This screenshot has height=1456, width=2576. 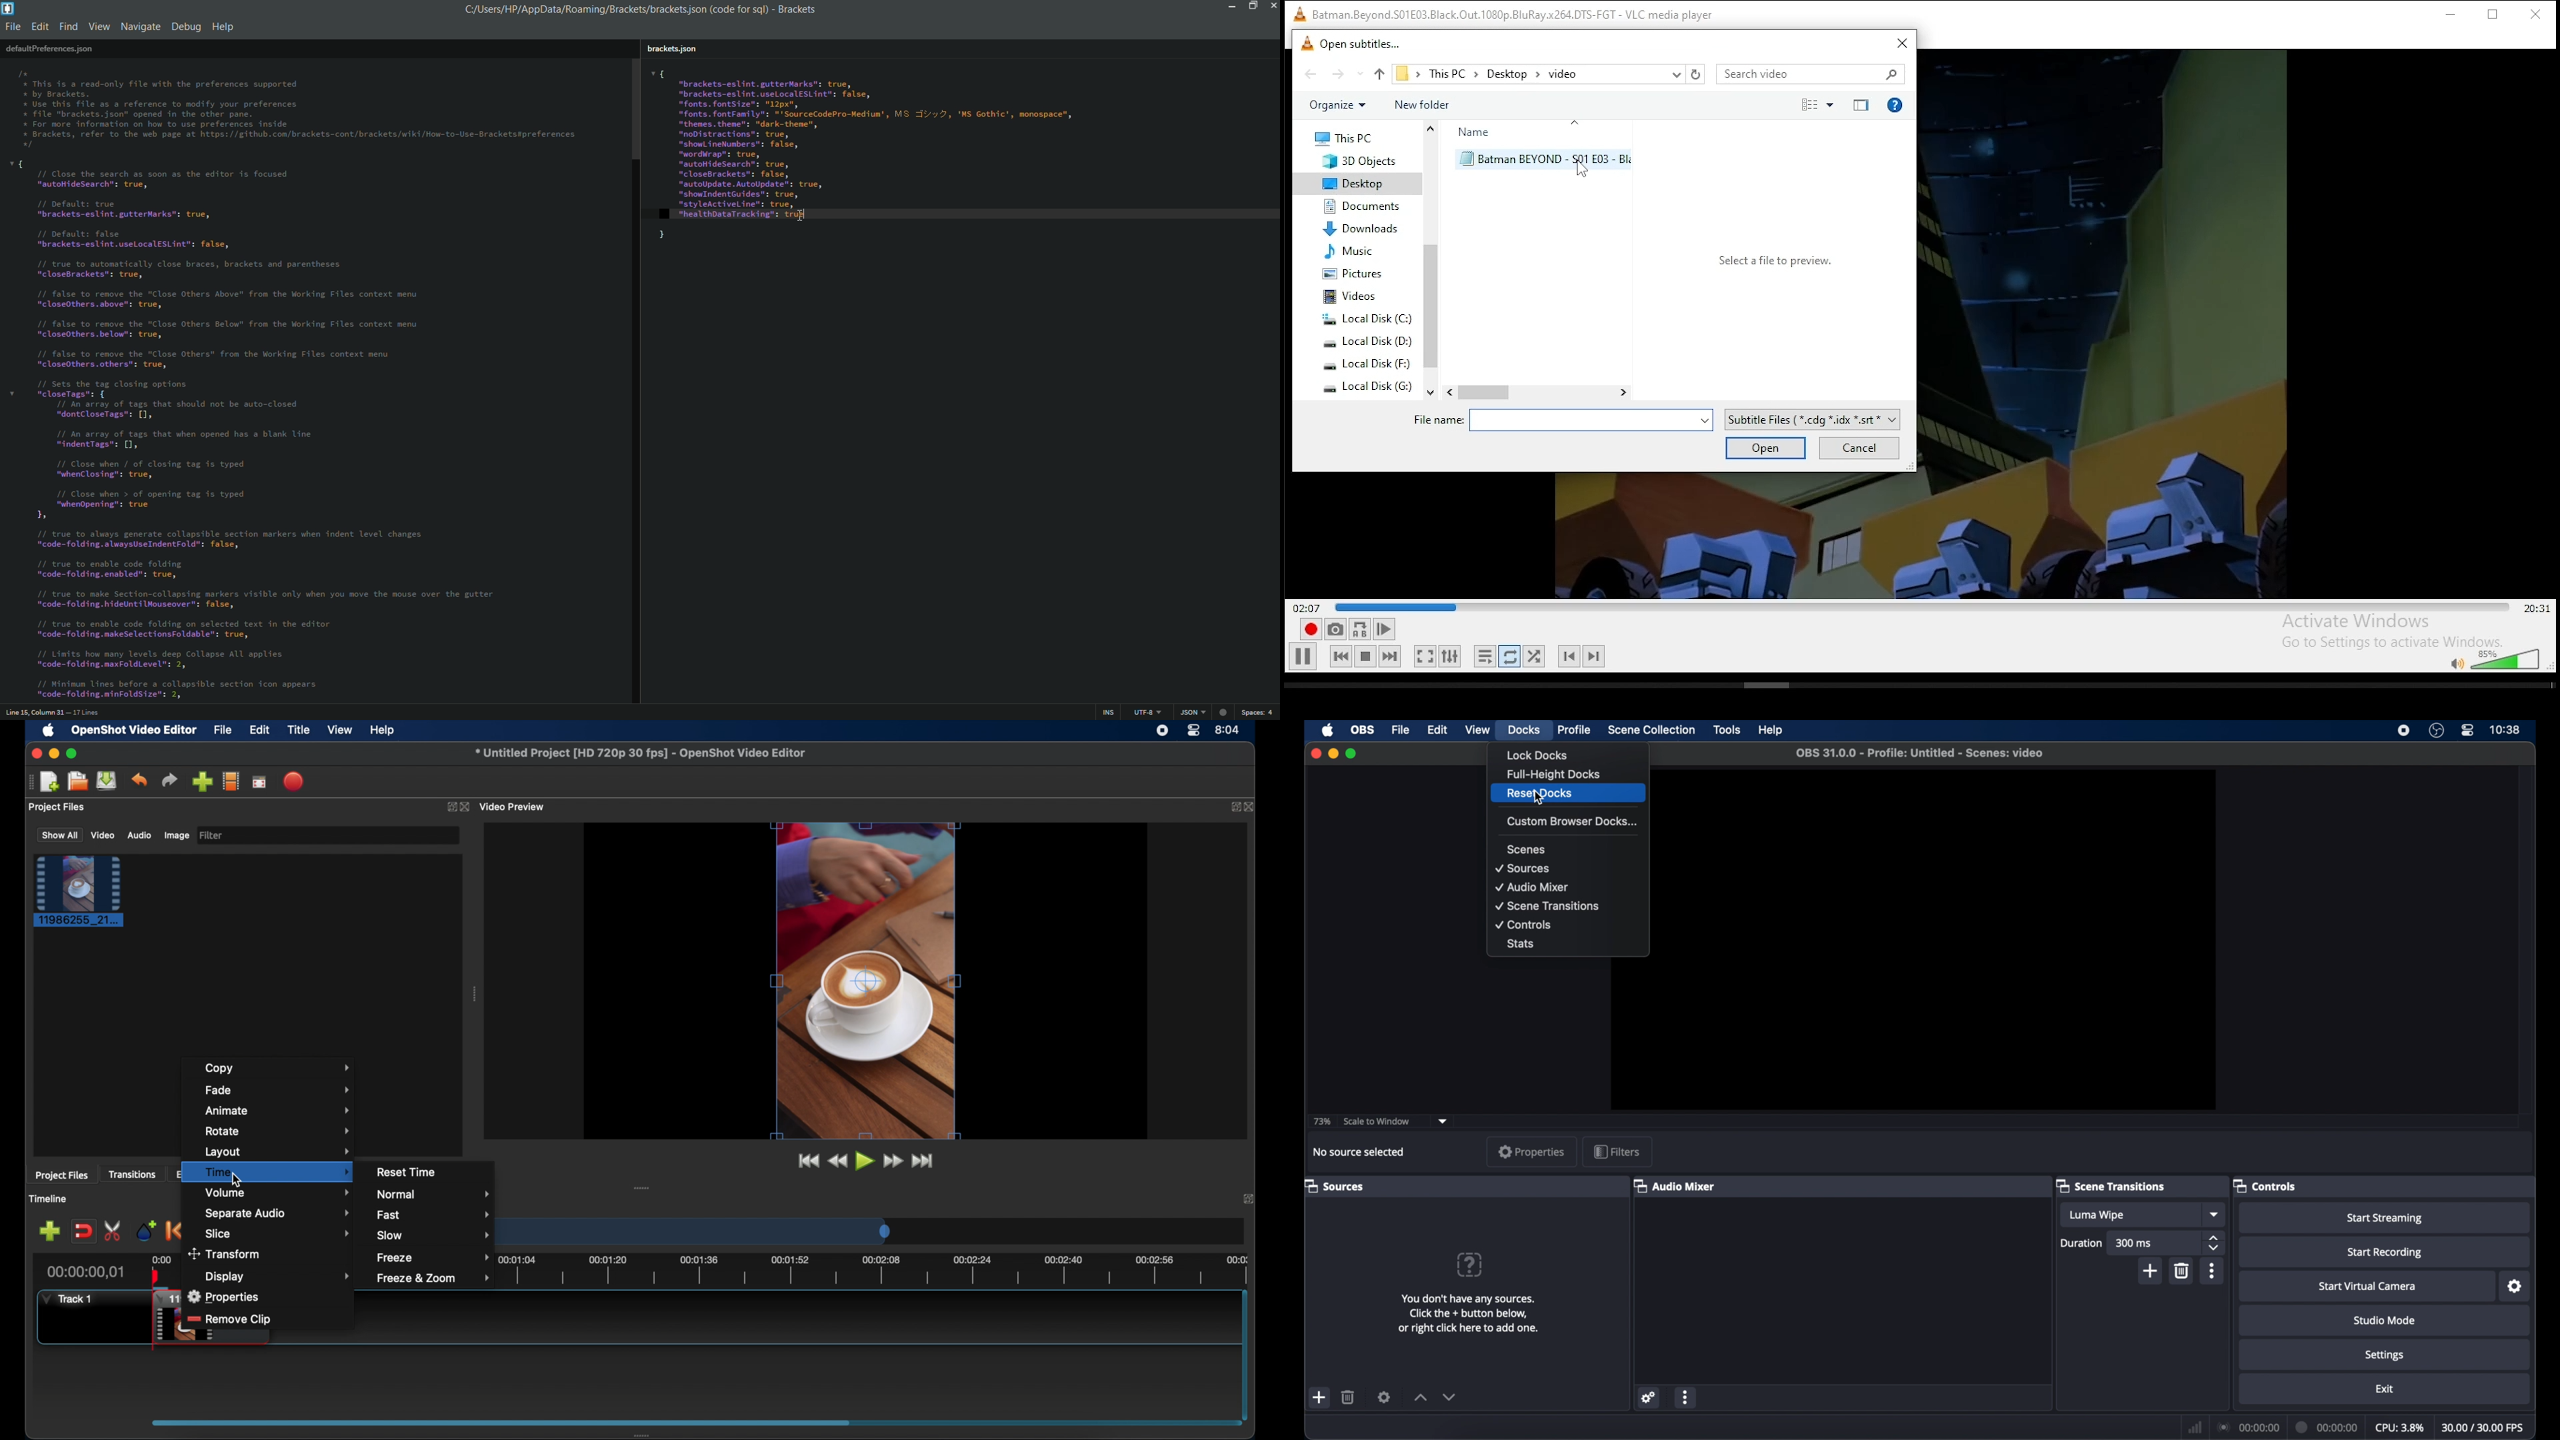 I want to click on no source selected, so click(x=1361, y=1151).